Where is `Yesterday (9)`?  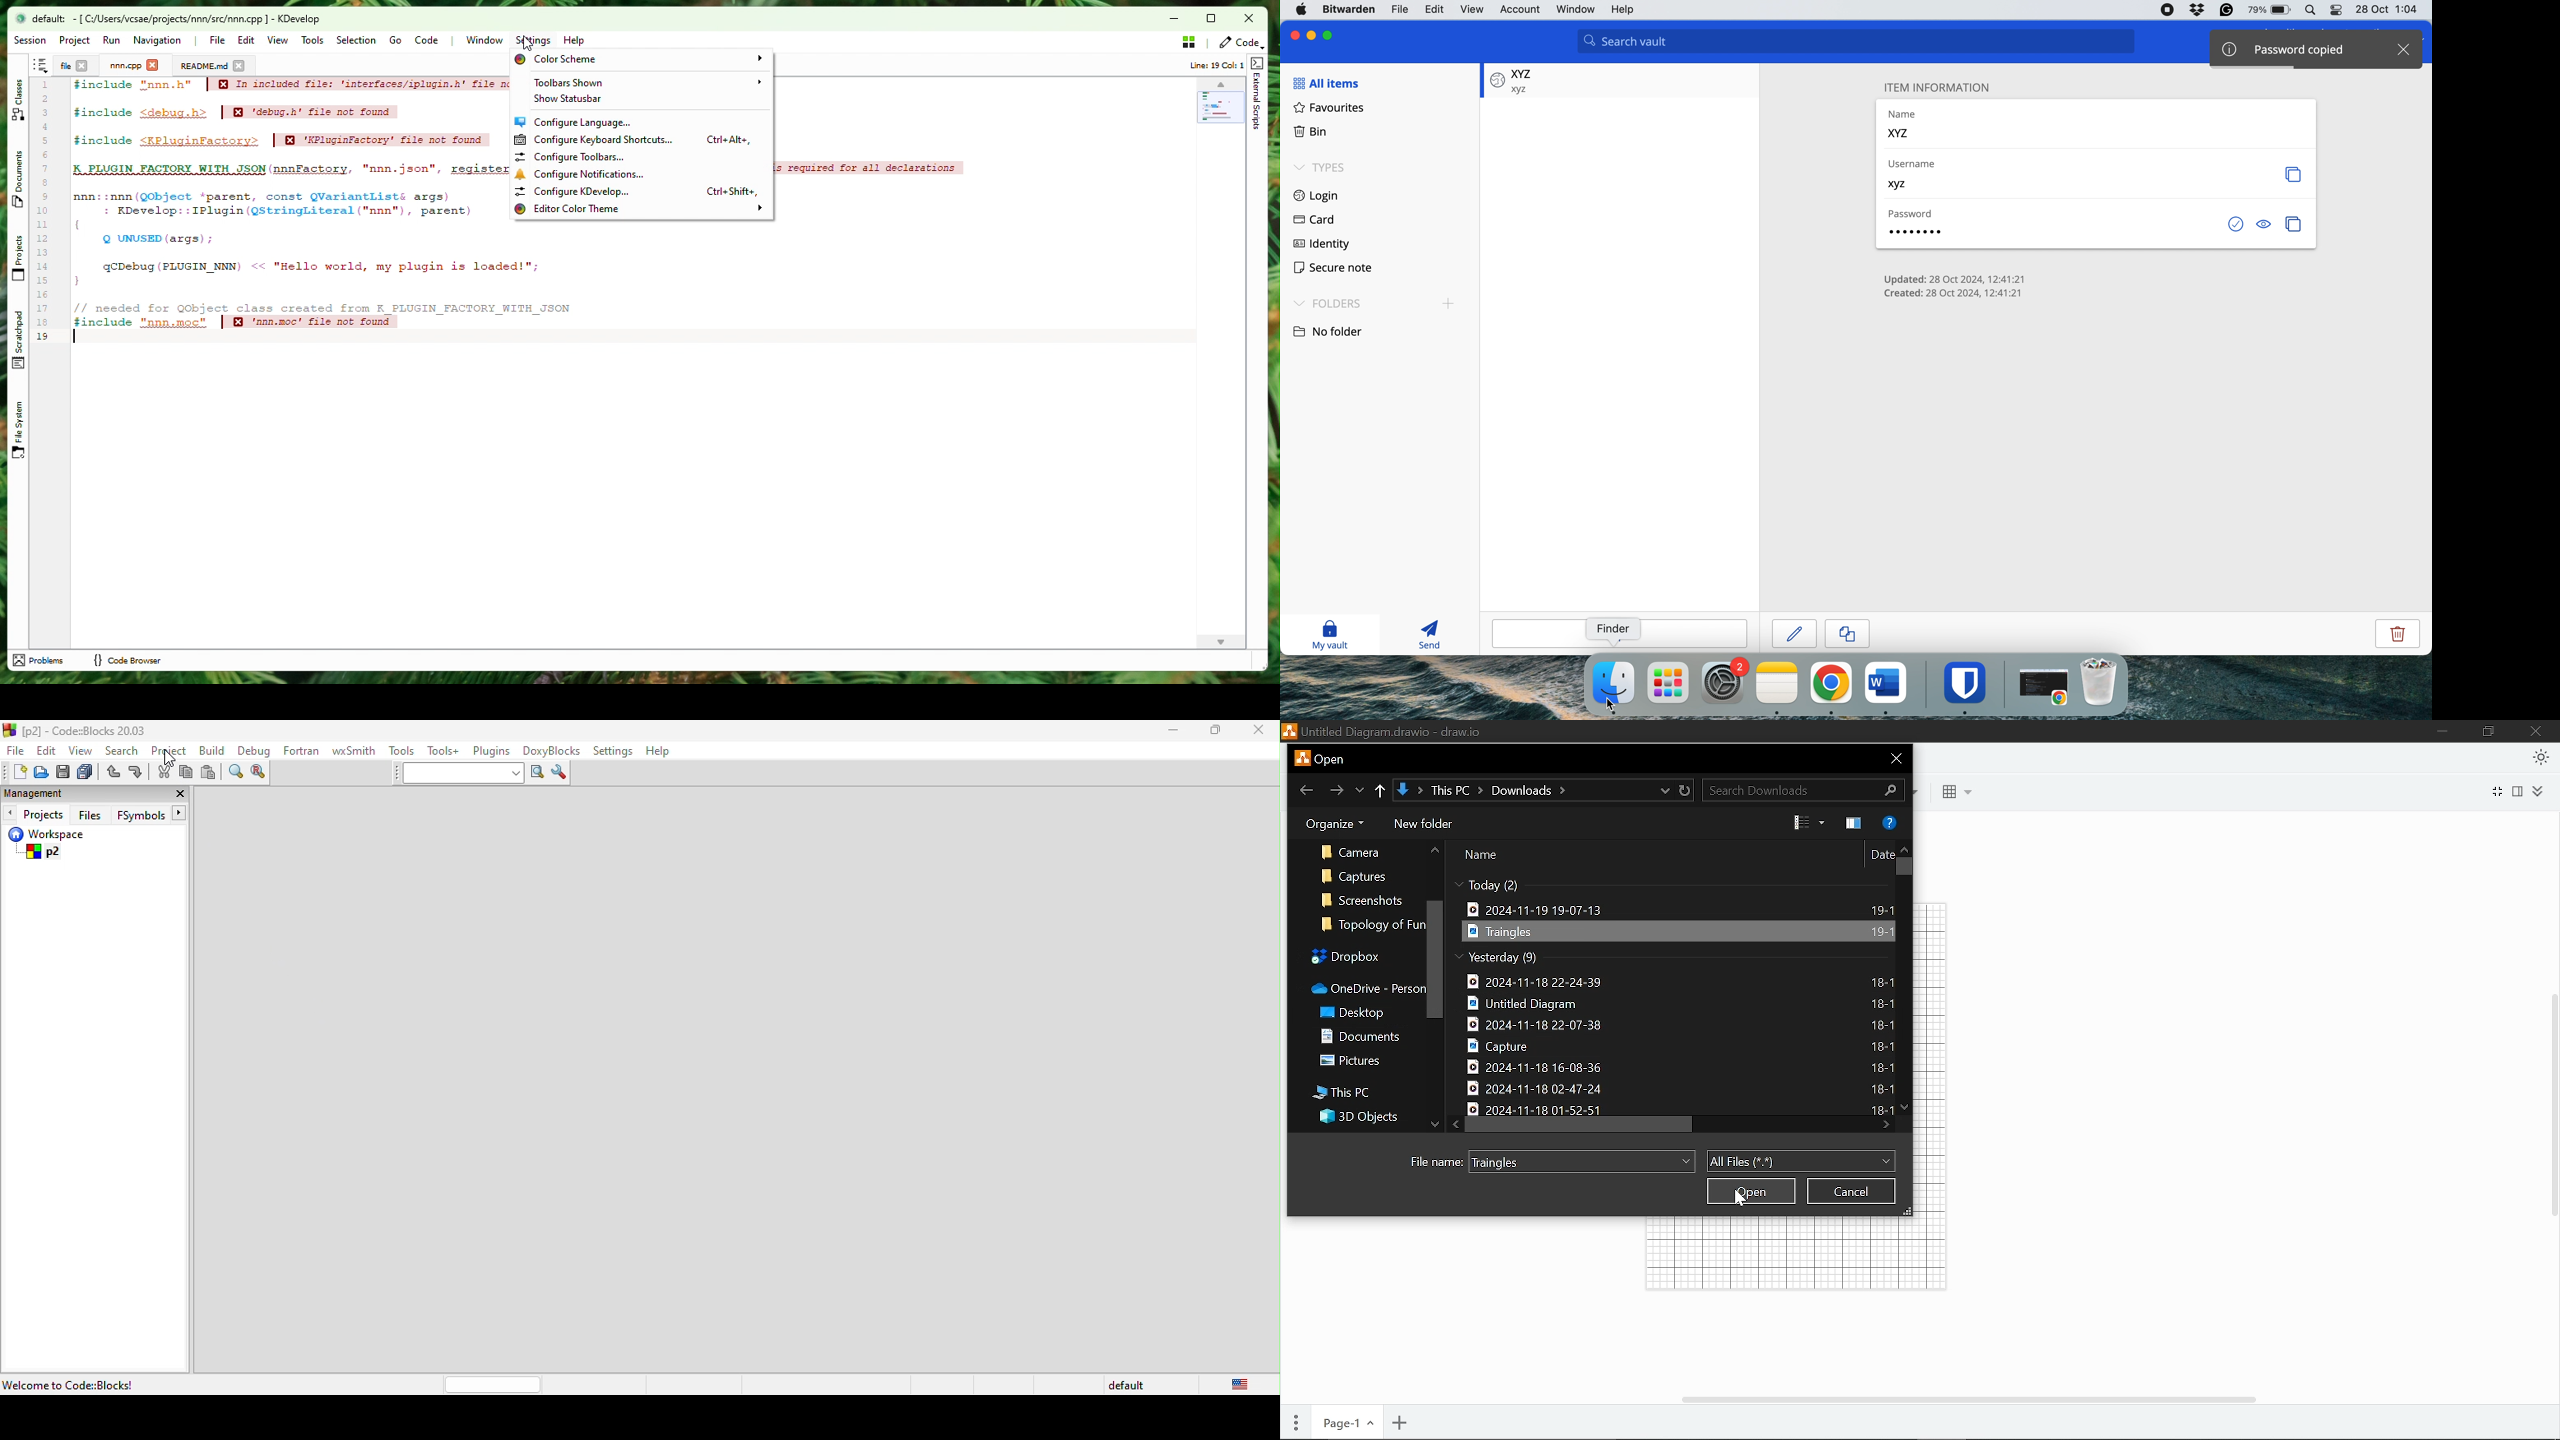 Yesterday (9) is located at coordinates (1497, 957).